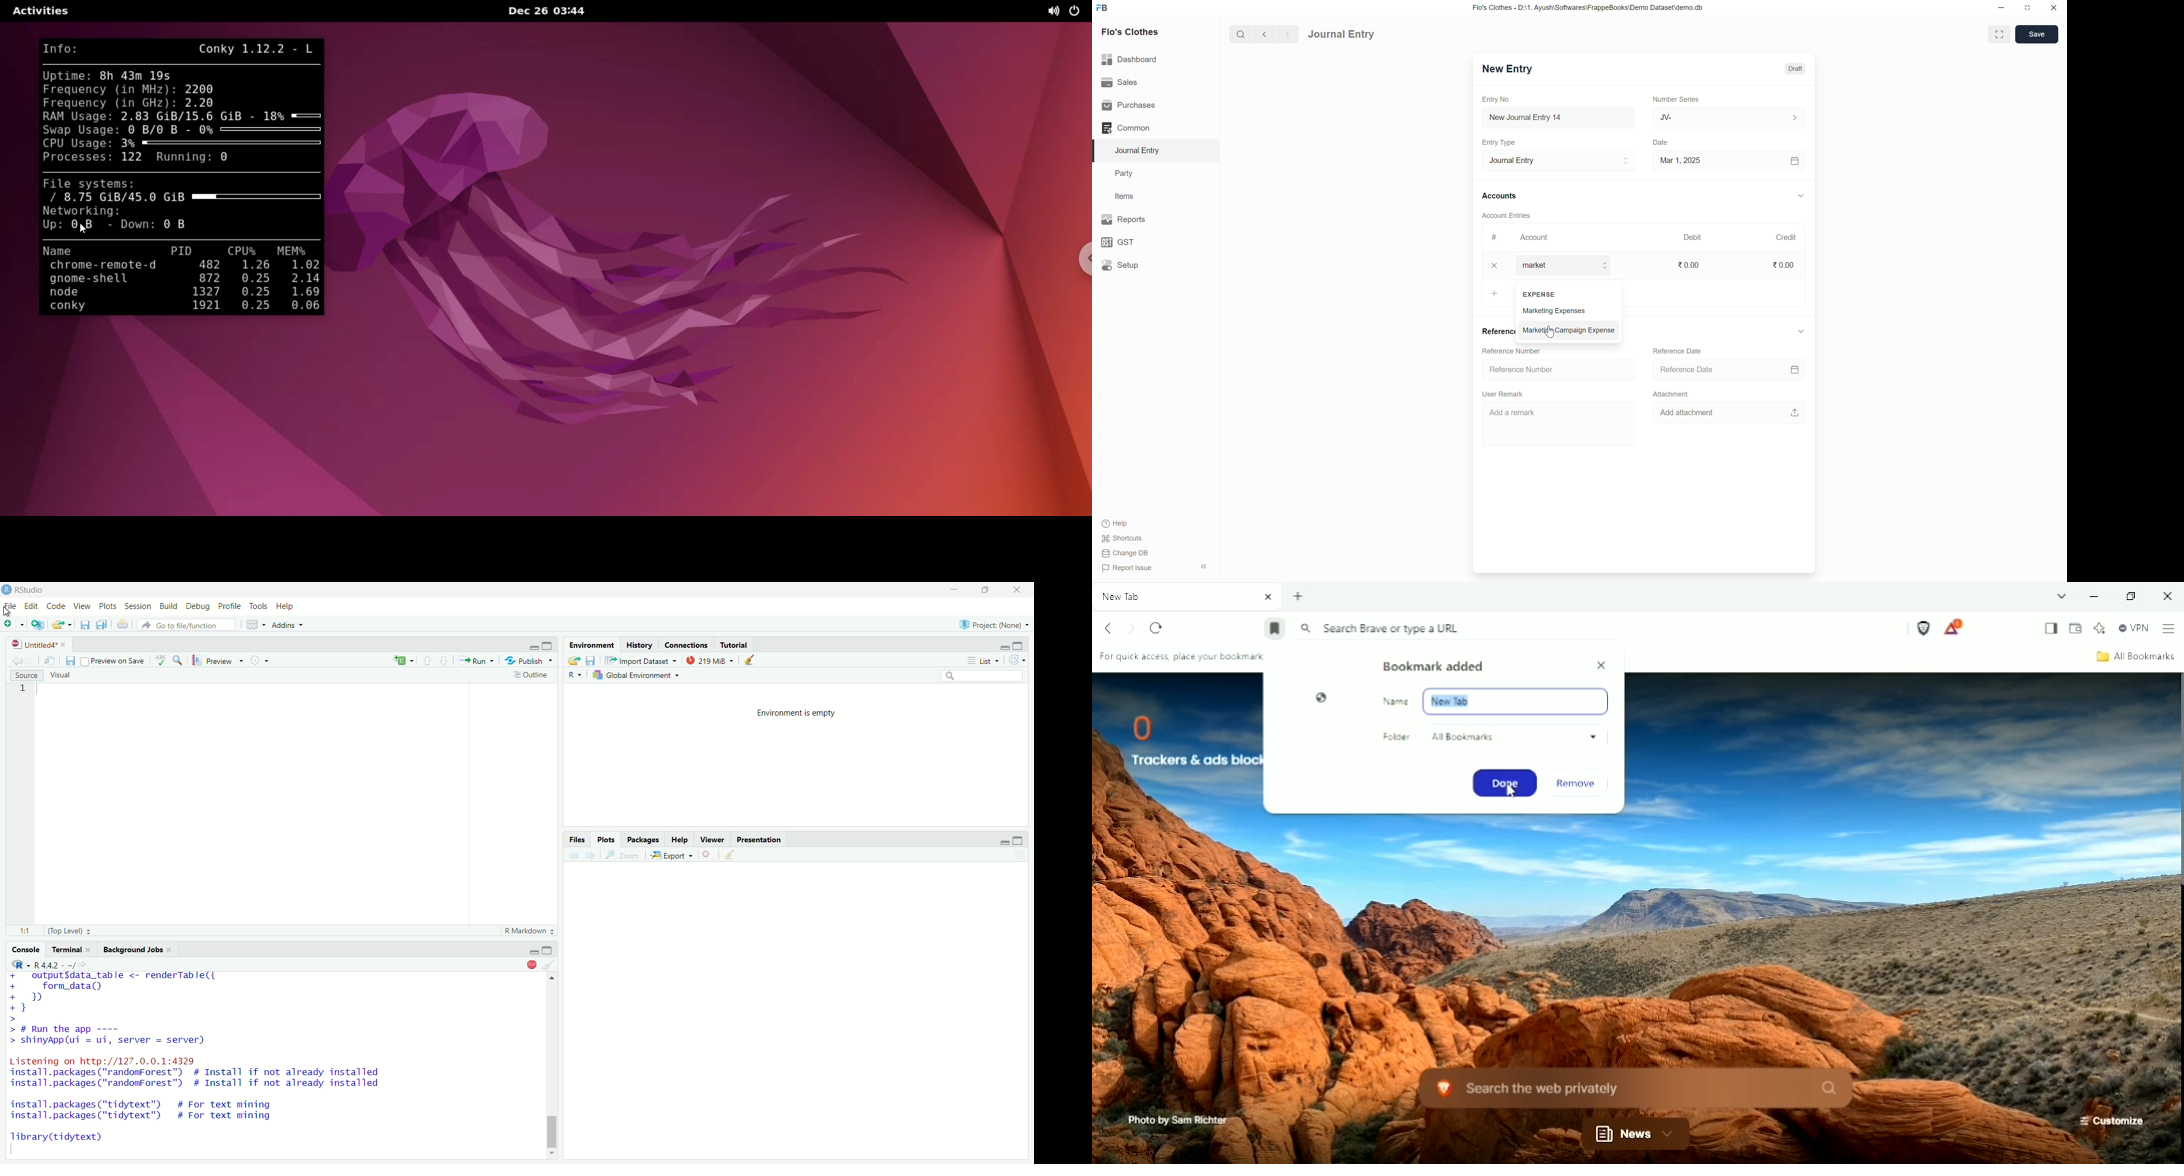 This screenshot has height=1176, width=2184. What do you see at coordinates (1495, 293) in the screenshot?
I see `+` at bounding box center [1495, 293].